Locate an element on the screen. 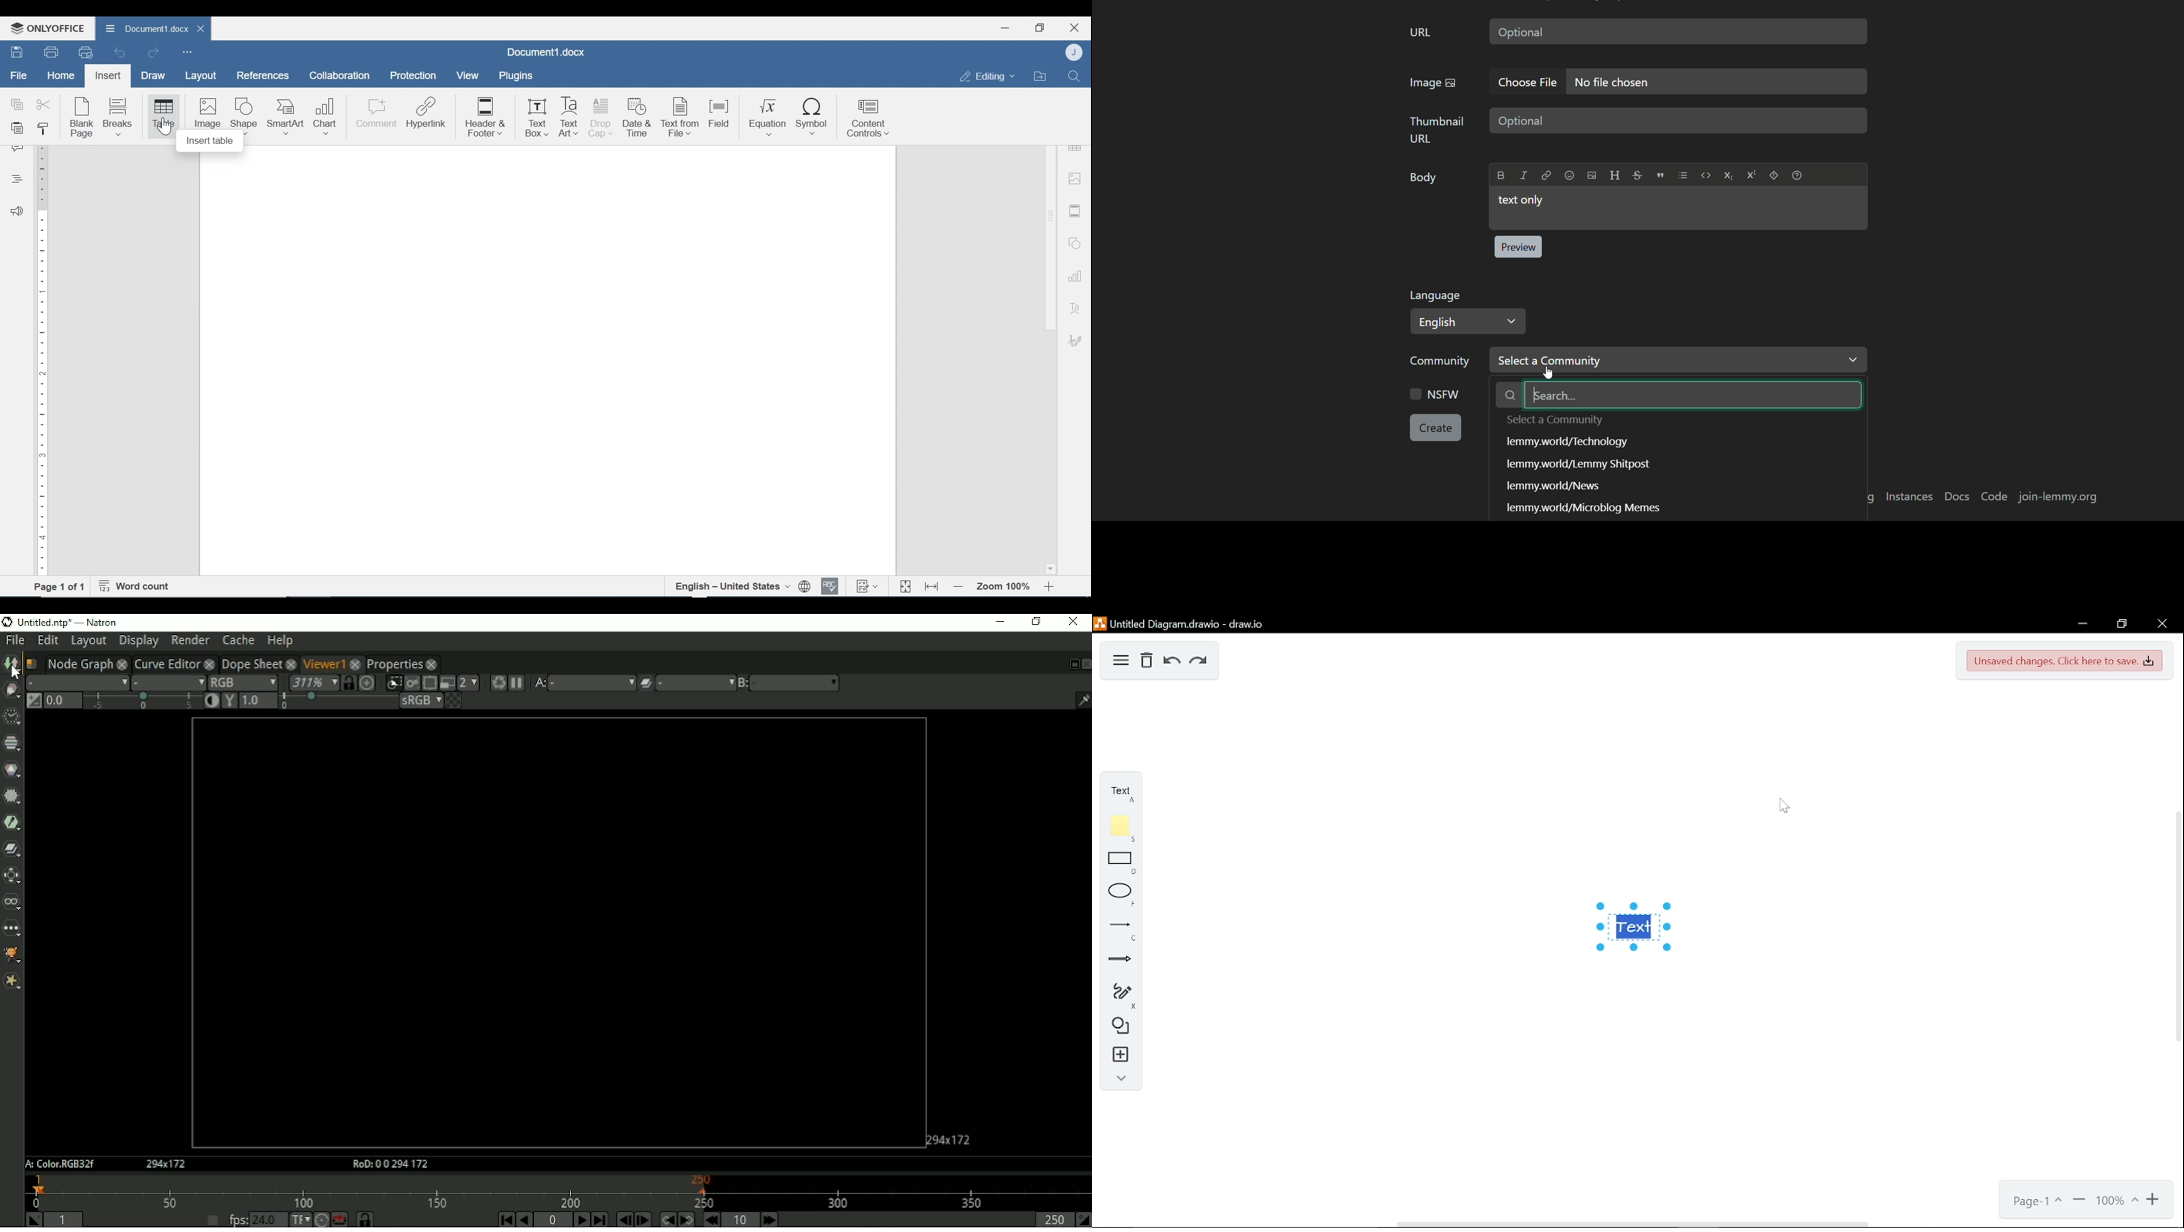 The width and height of the screenshot is (2184, 1232). Save is located at coordinates (18, 52).